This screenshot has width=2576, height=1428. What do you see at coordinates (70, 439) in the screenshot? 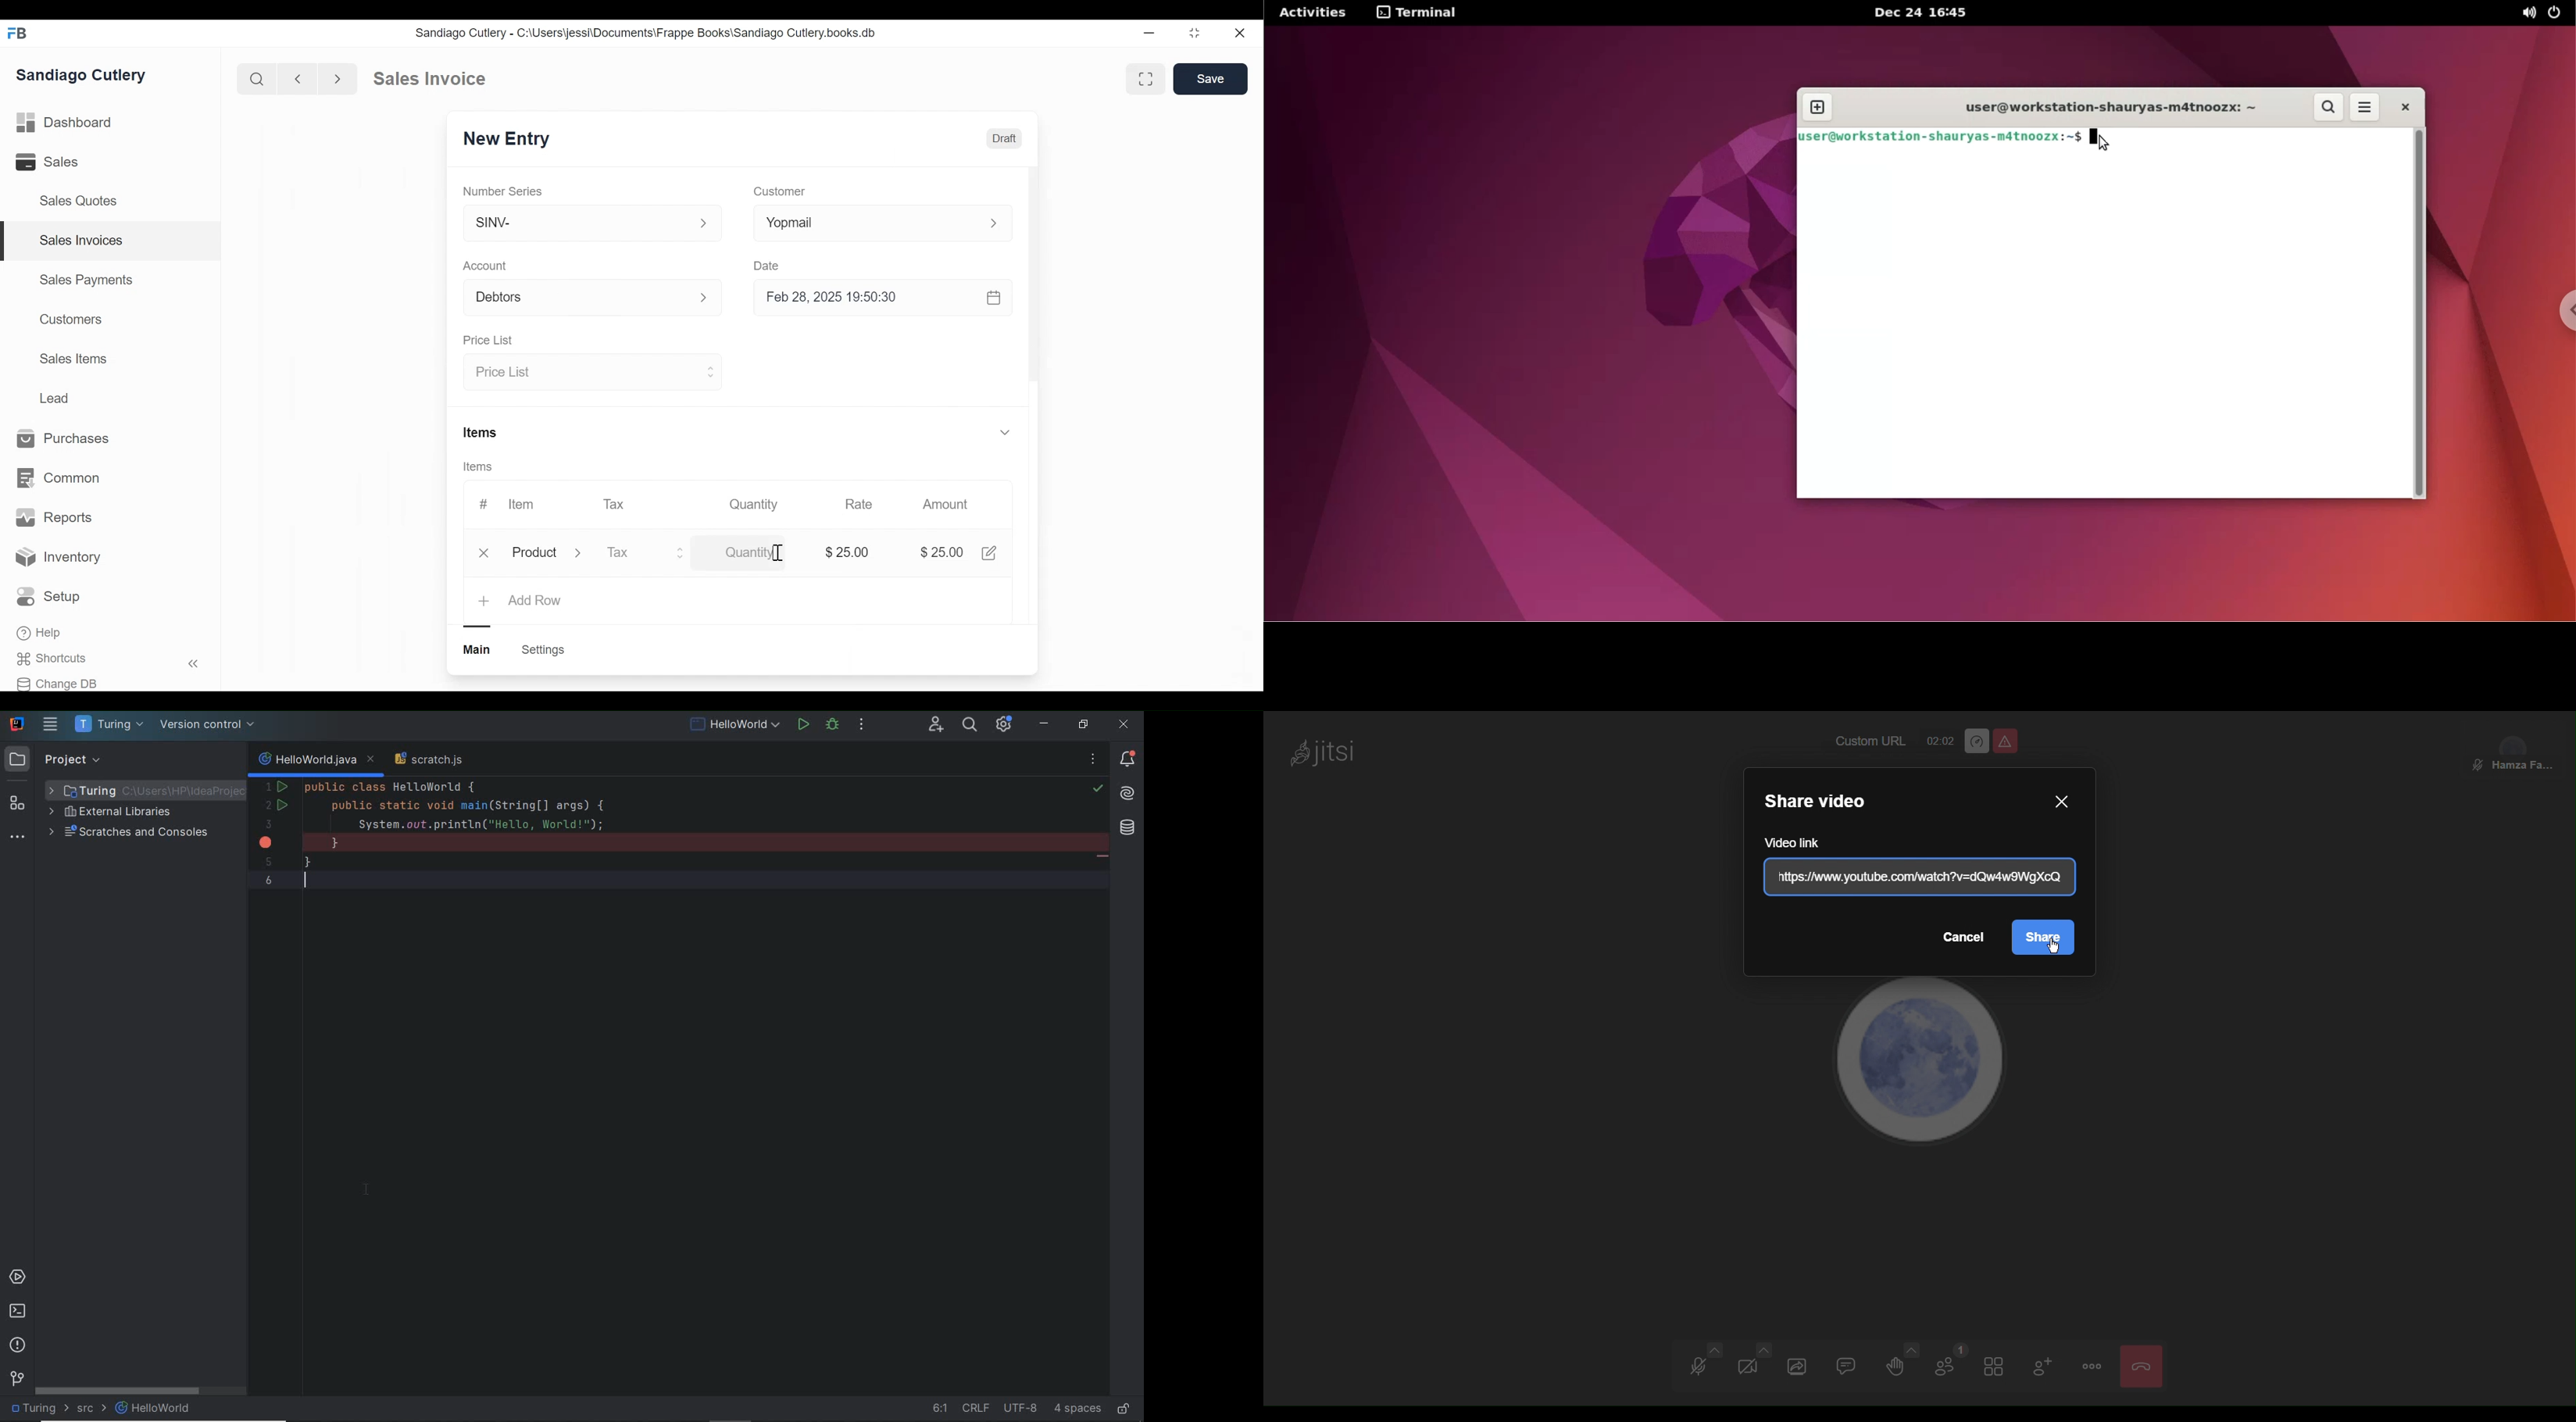
I see `Purchases` at bounding box center [70, 439].